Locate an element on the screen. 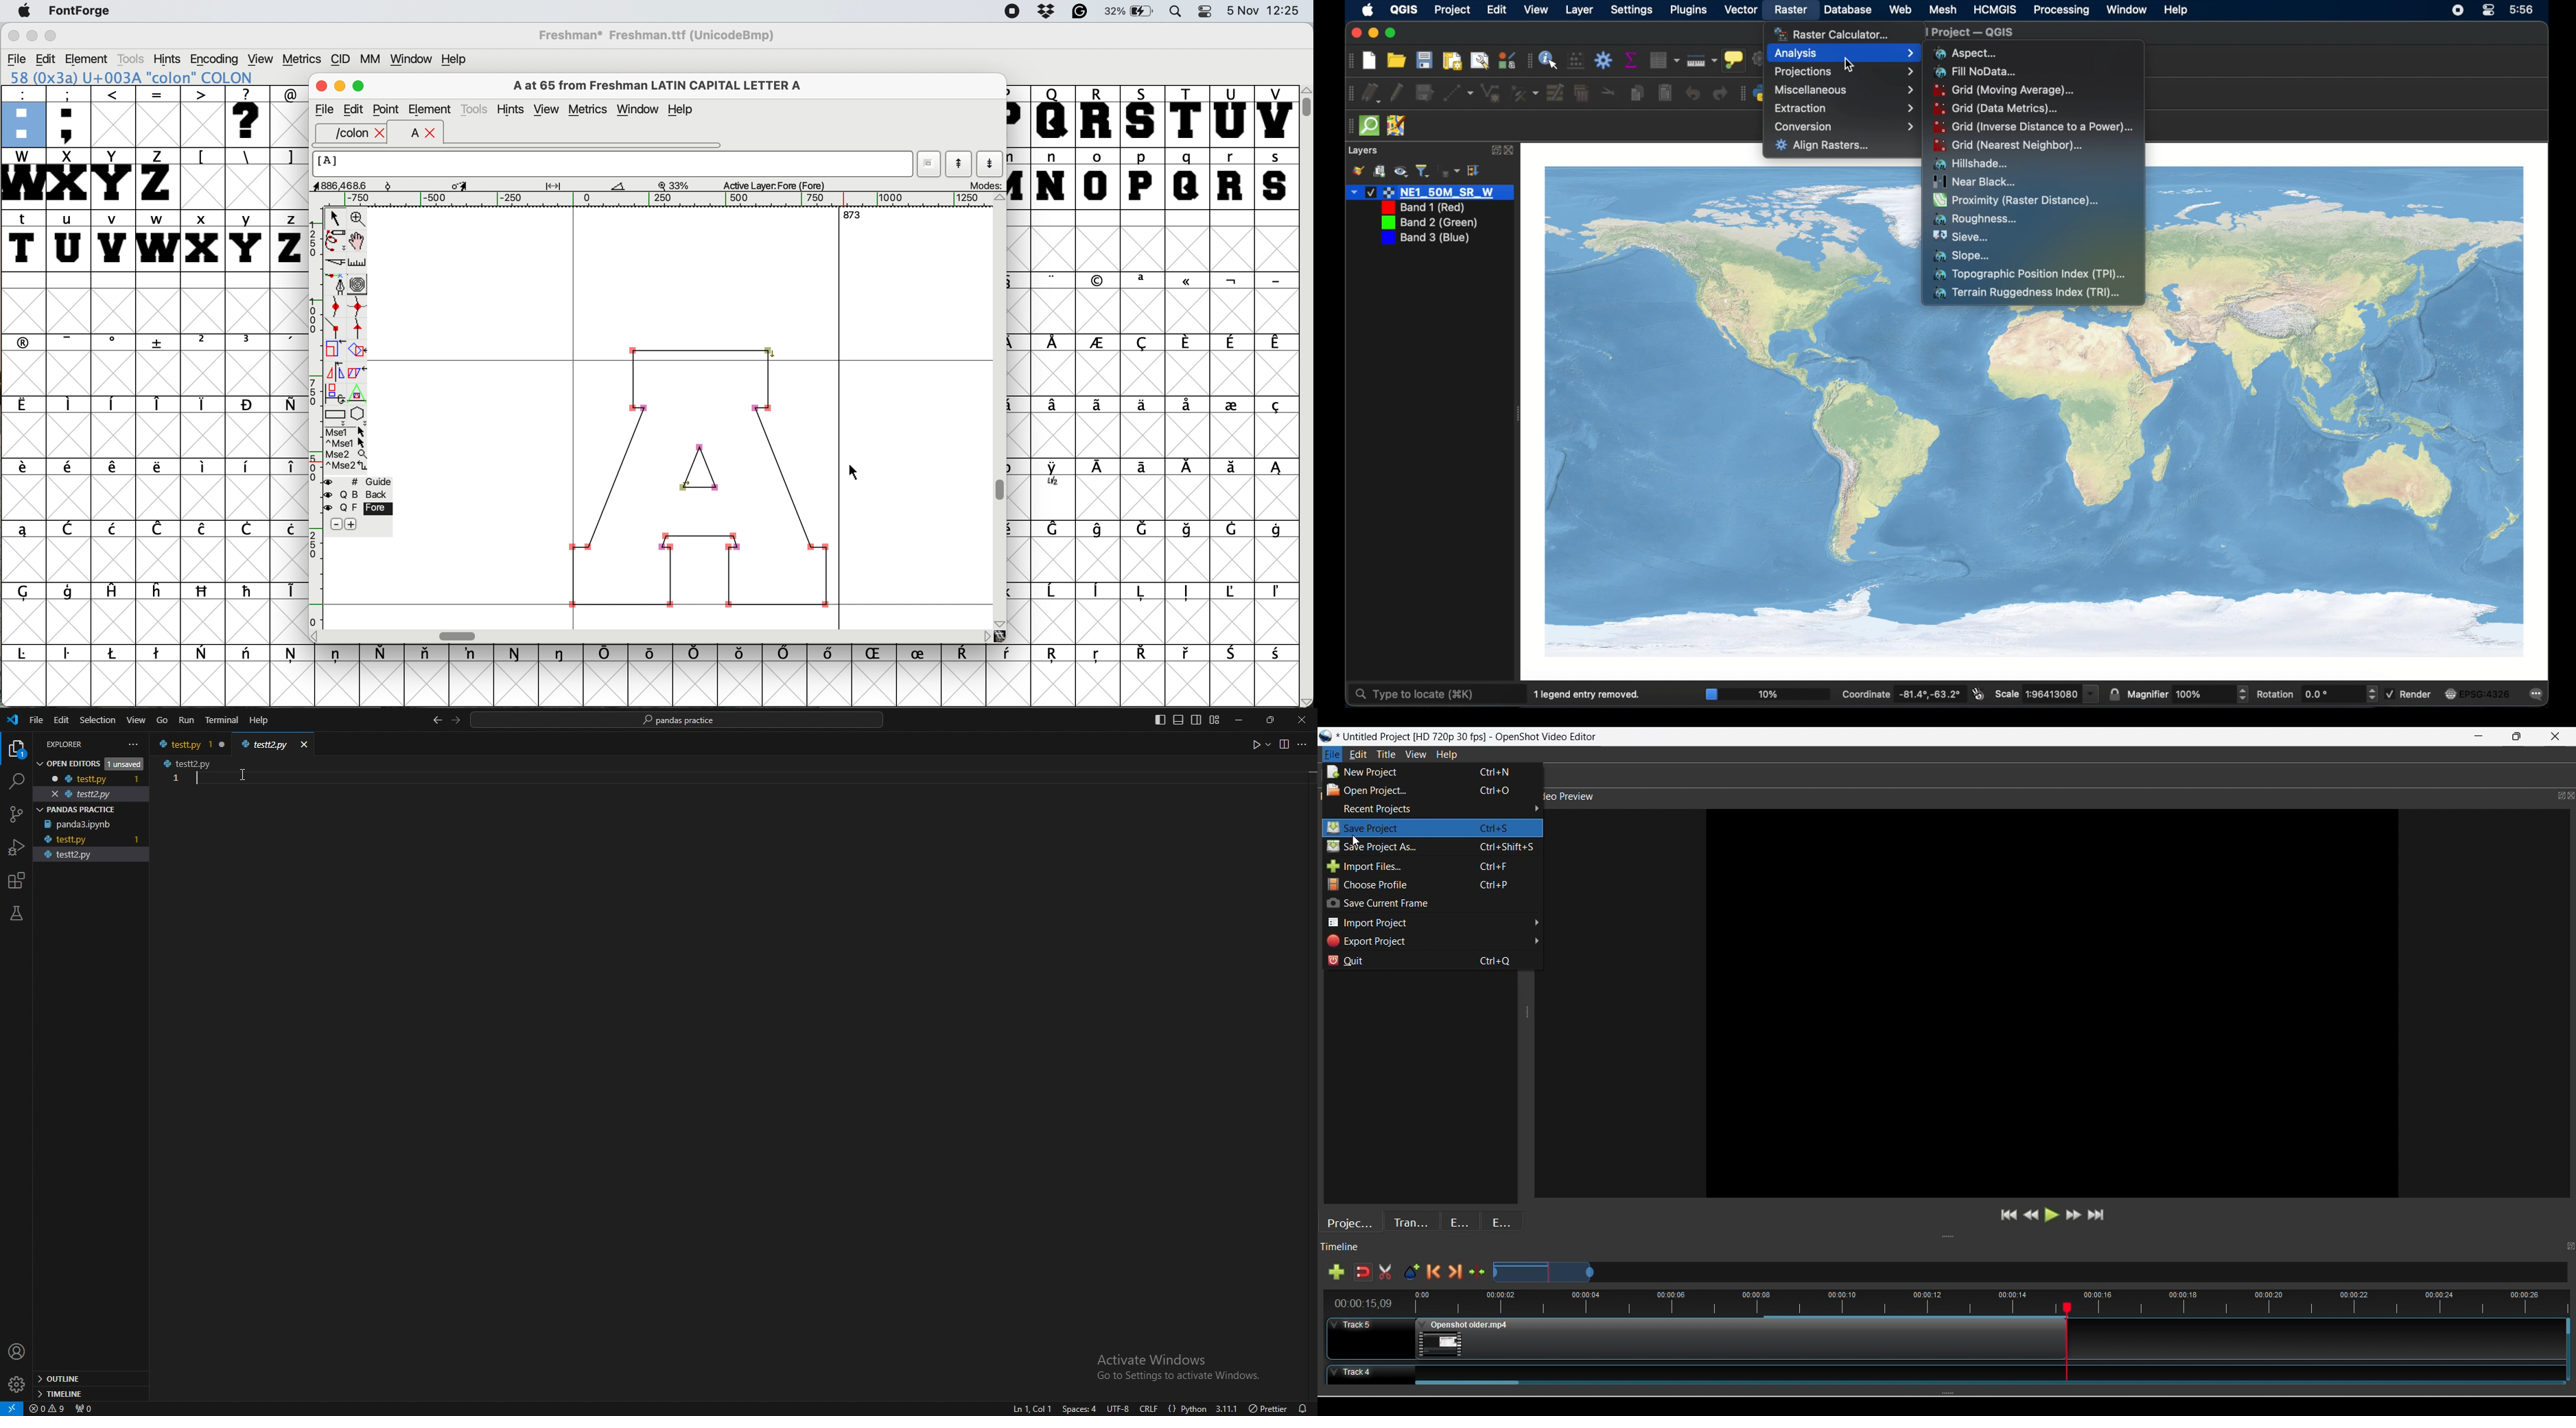 This screenshot has width=2576, height=1428. drag handle is located at coordinates (1527, 60).